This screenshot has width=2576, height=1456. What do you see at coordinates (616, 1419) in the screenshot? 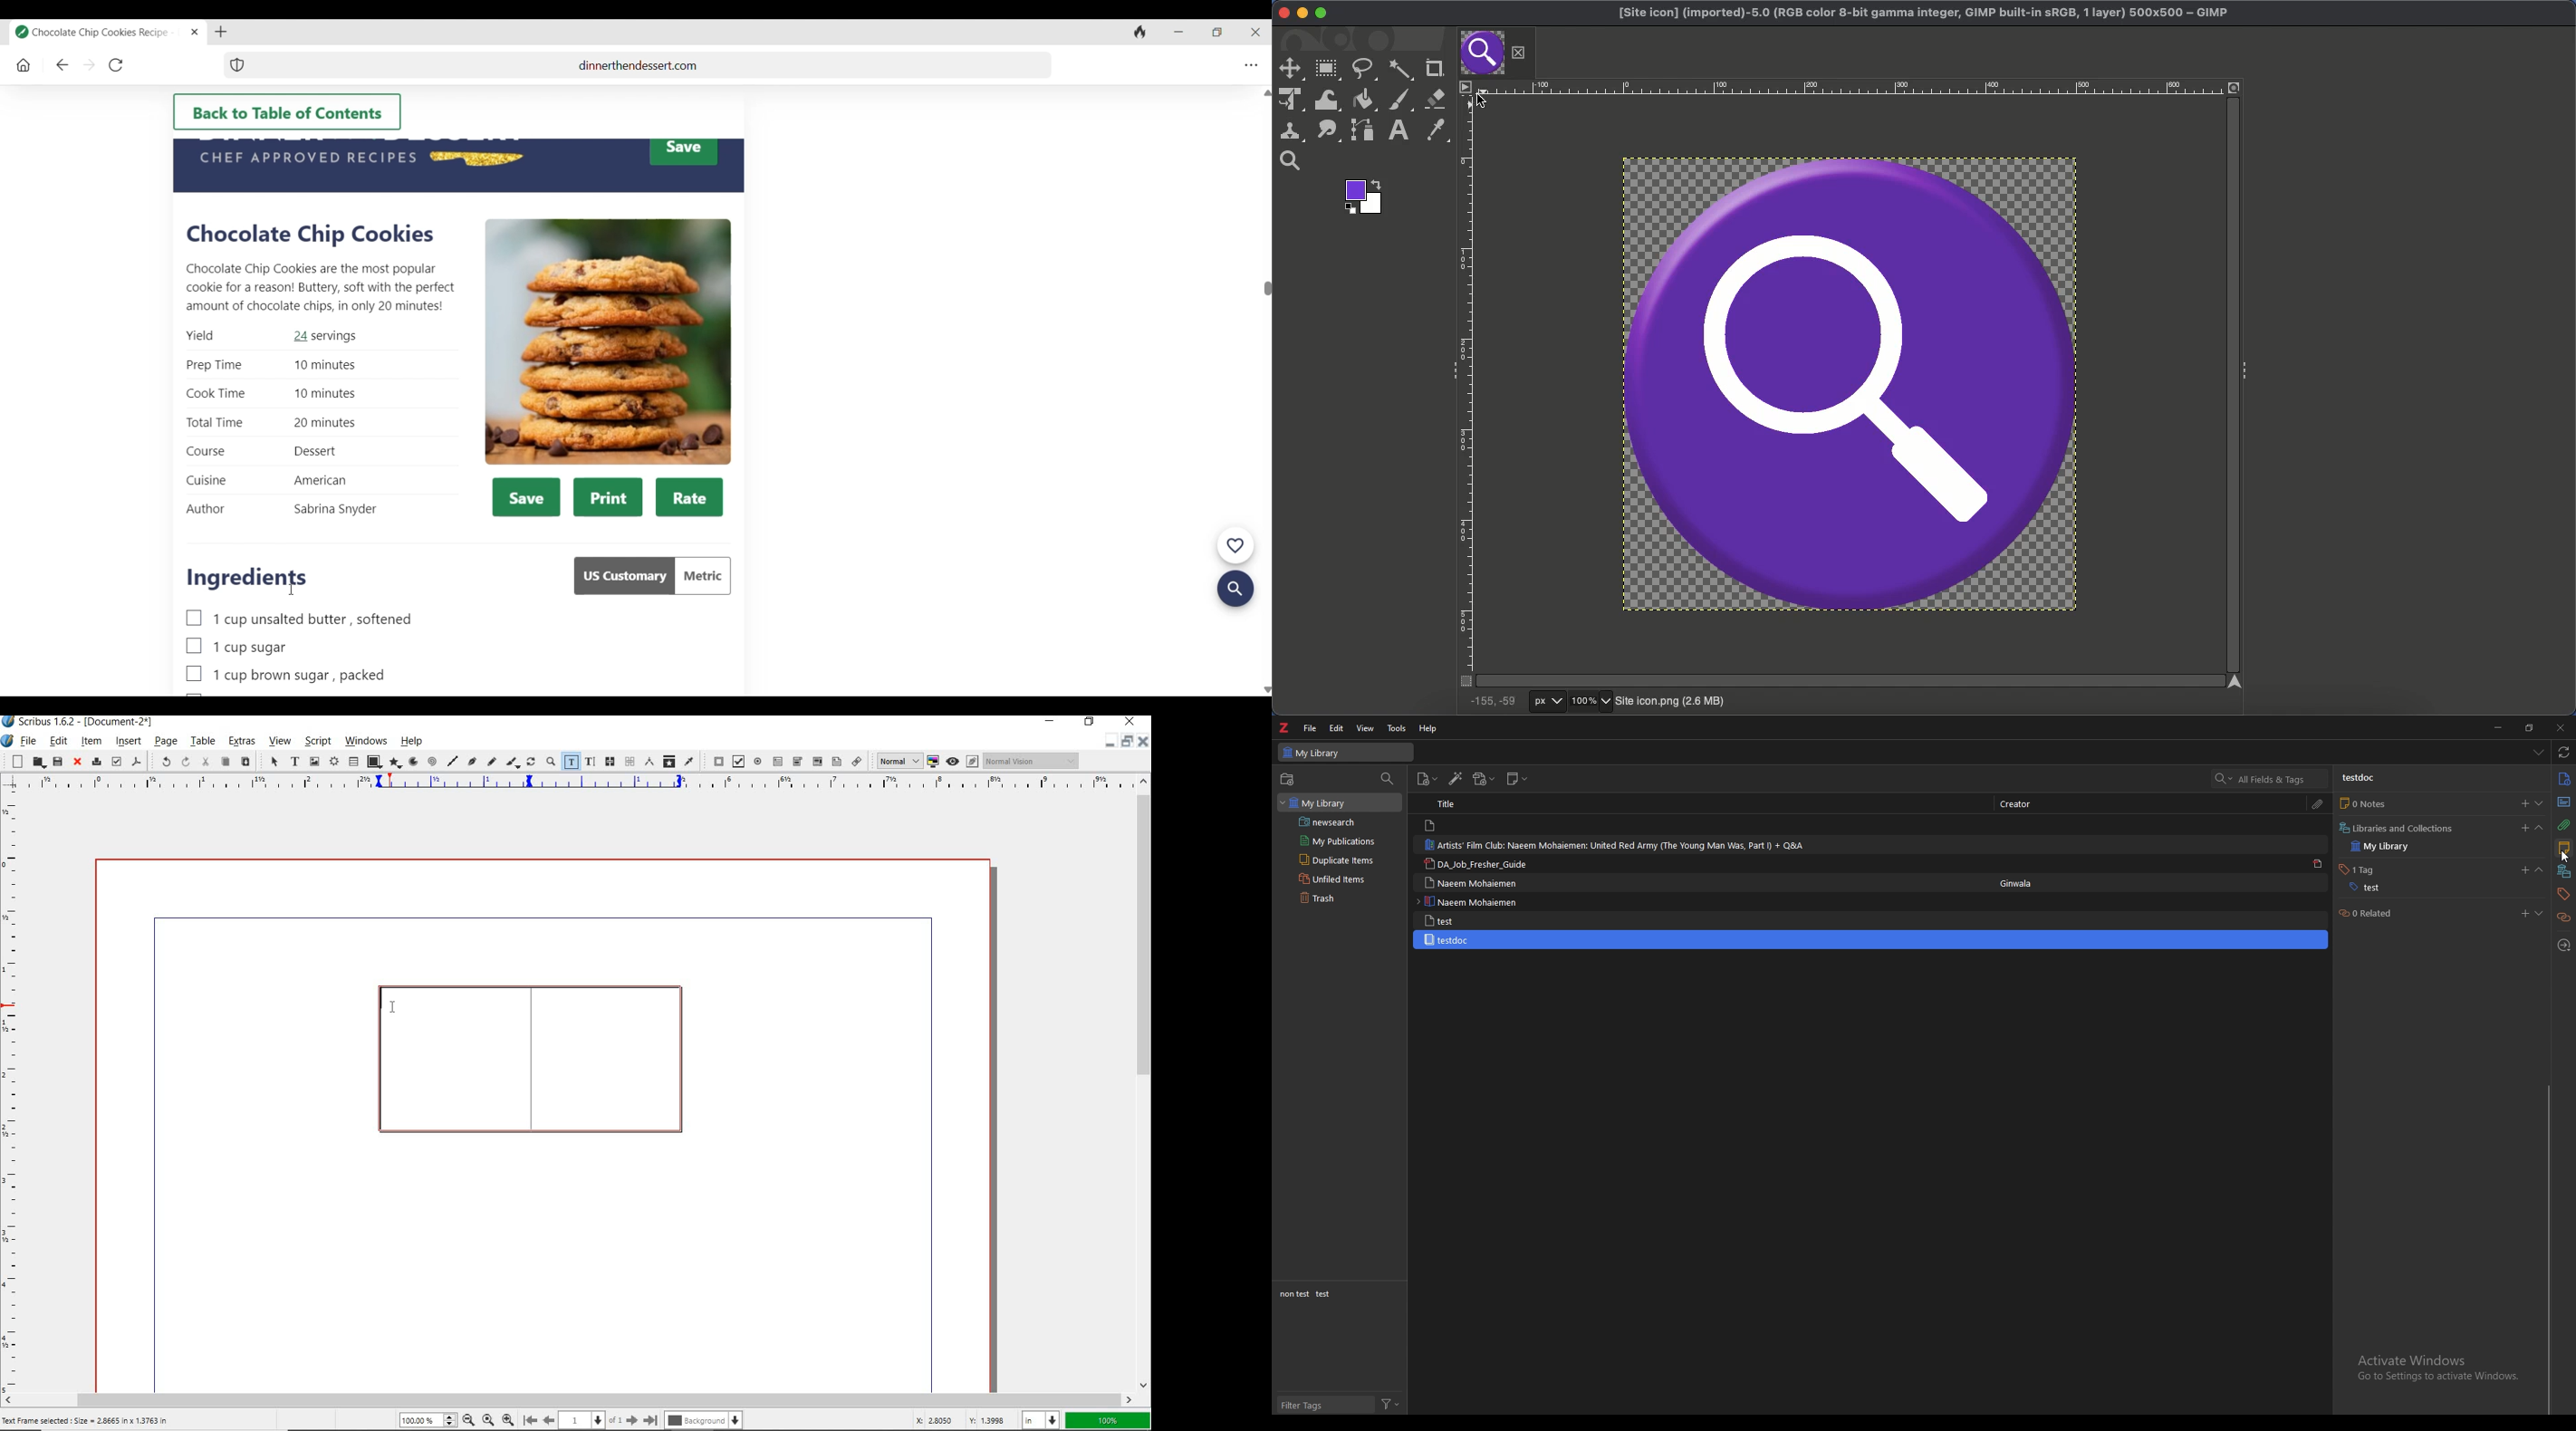
I see `of 1` at bounding box center [616, 1419].